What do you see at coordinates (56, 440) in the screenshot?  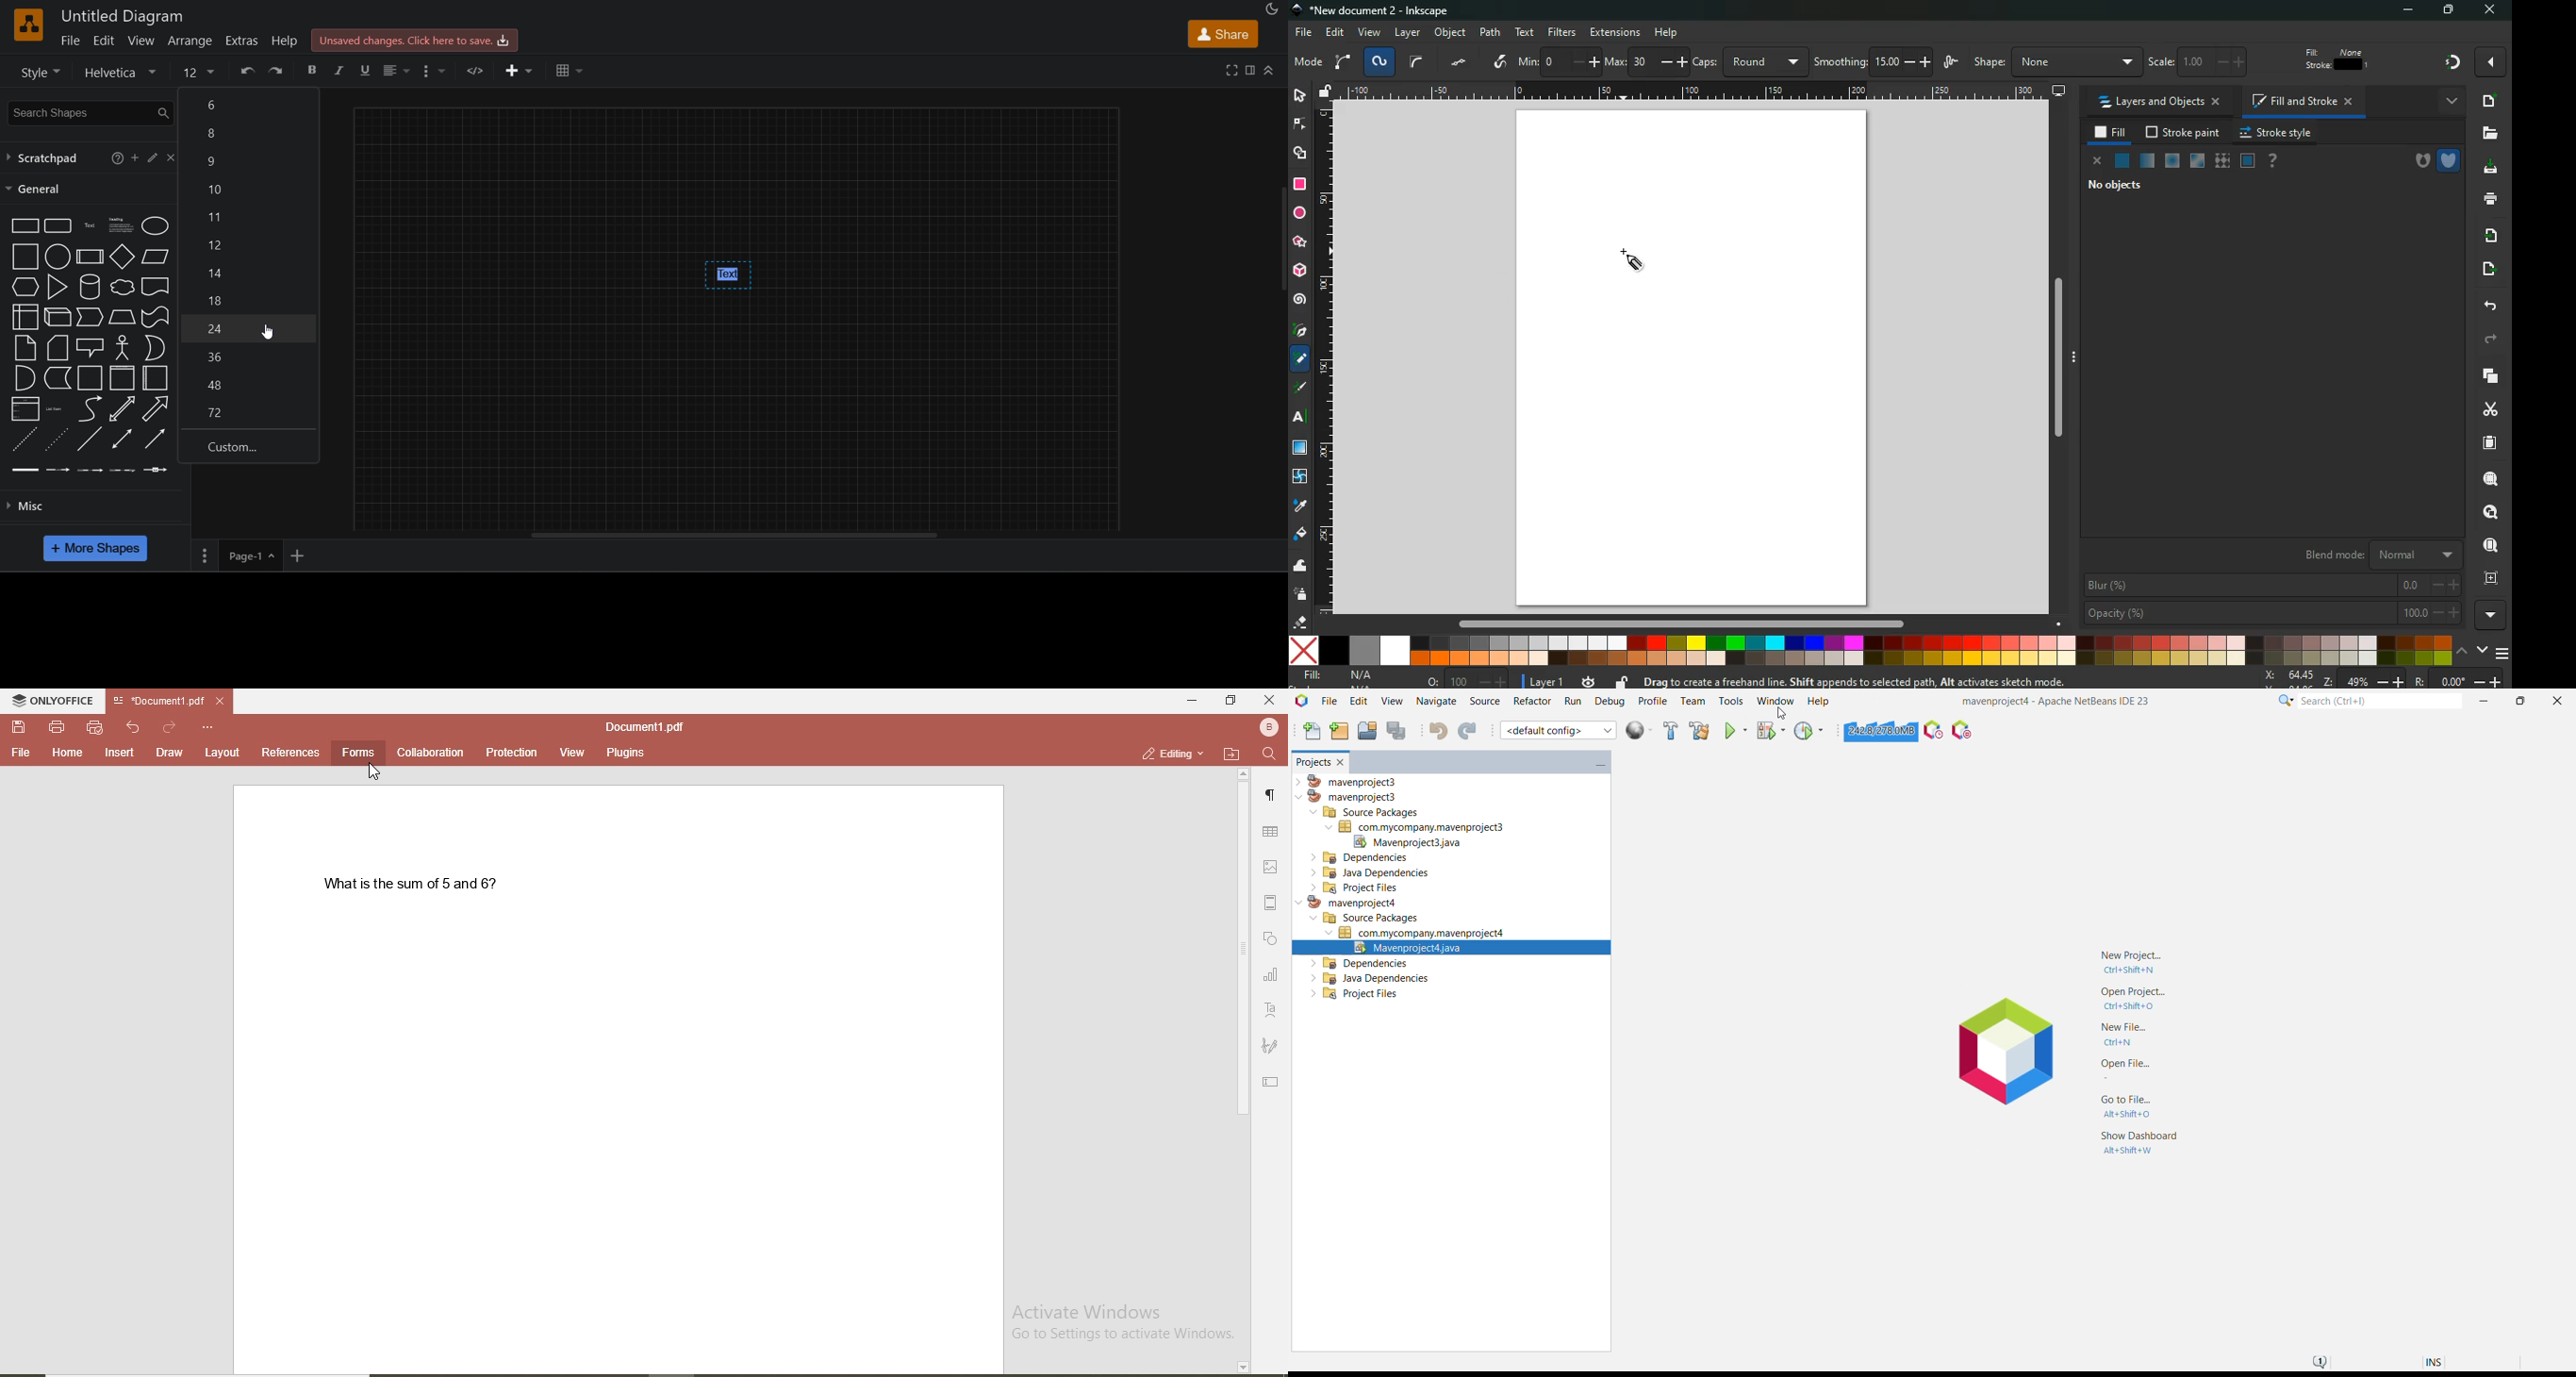 I see `Dotted line` at bounding box center [56, 440].